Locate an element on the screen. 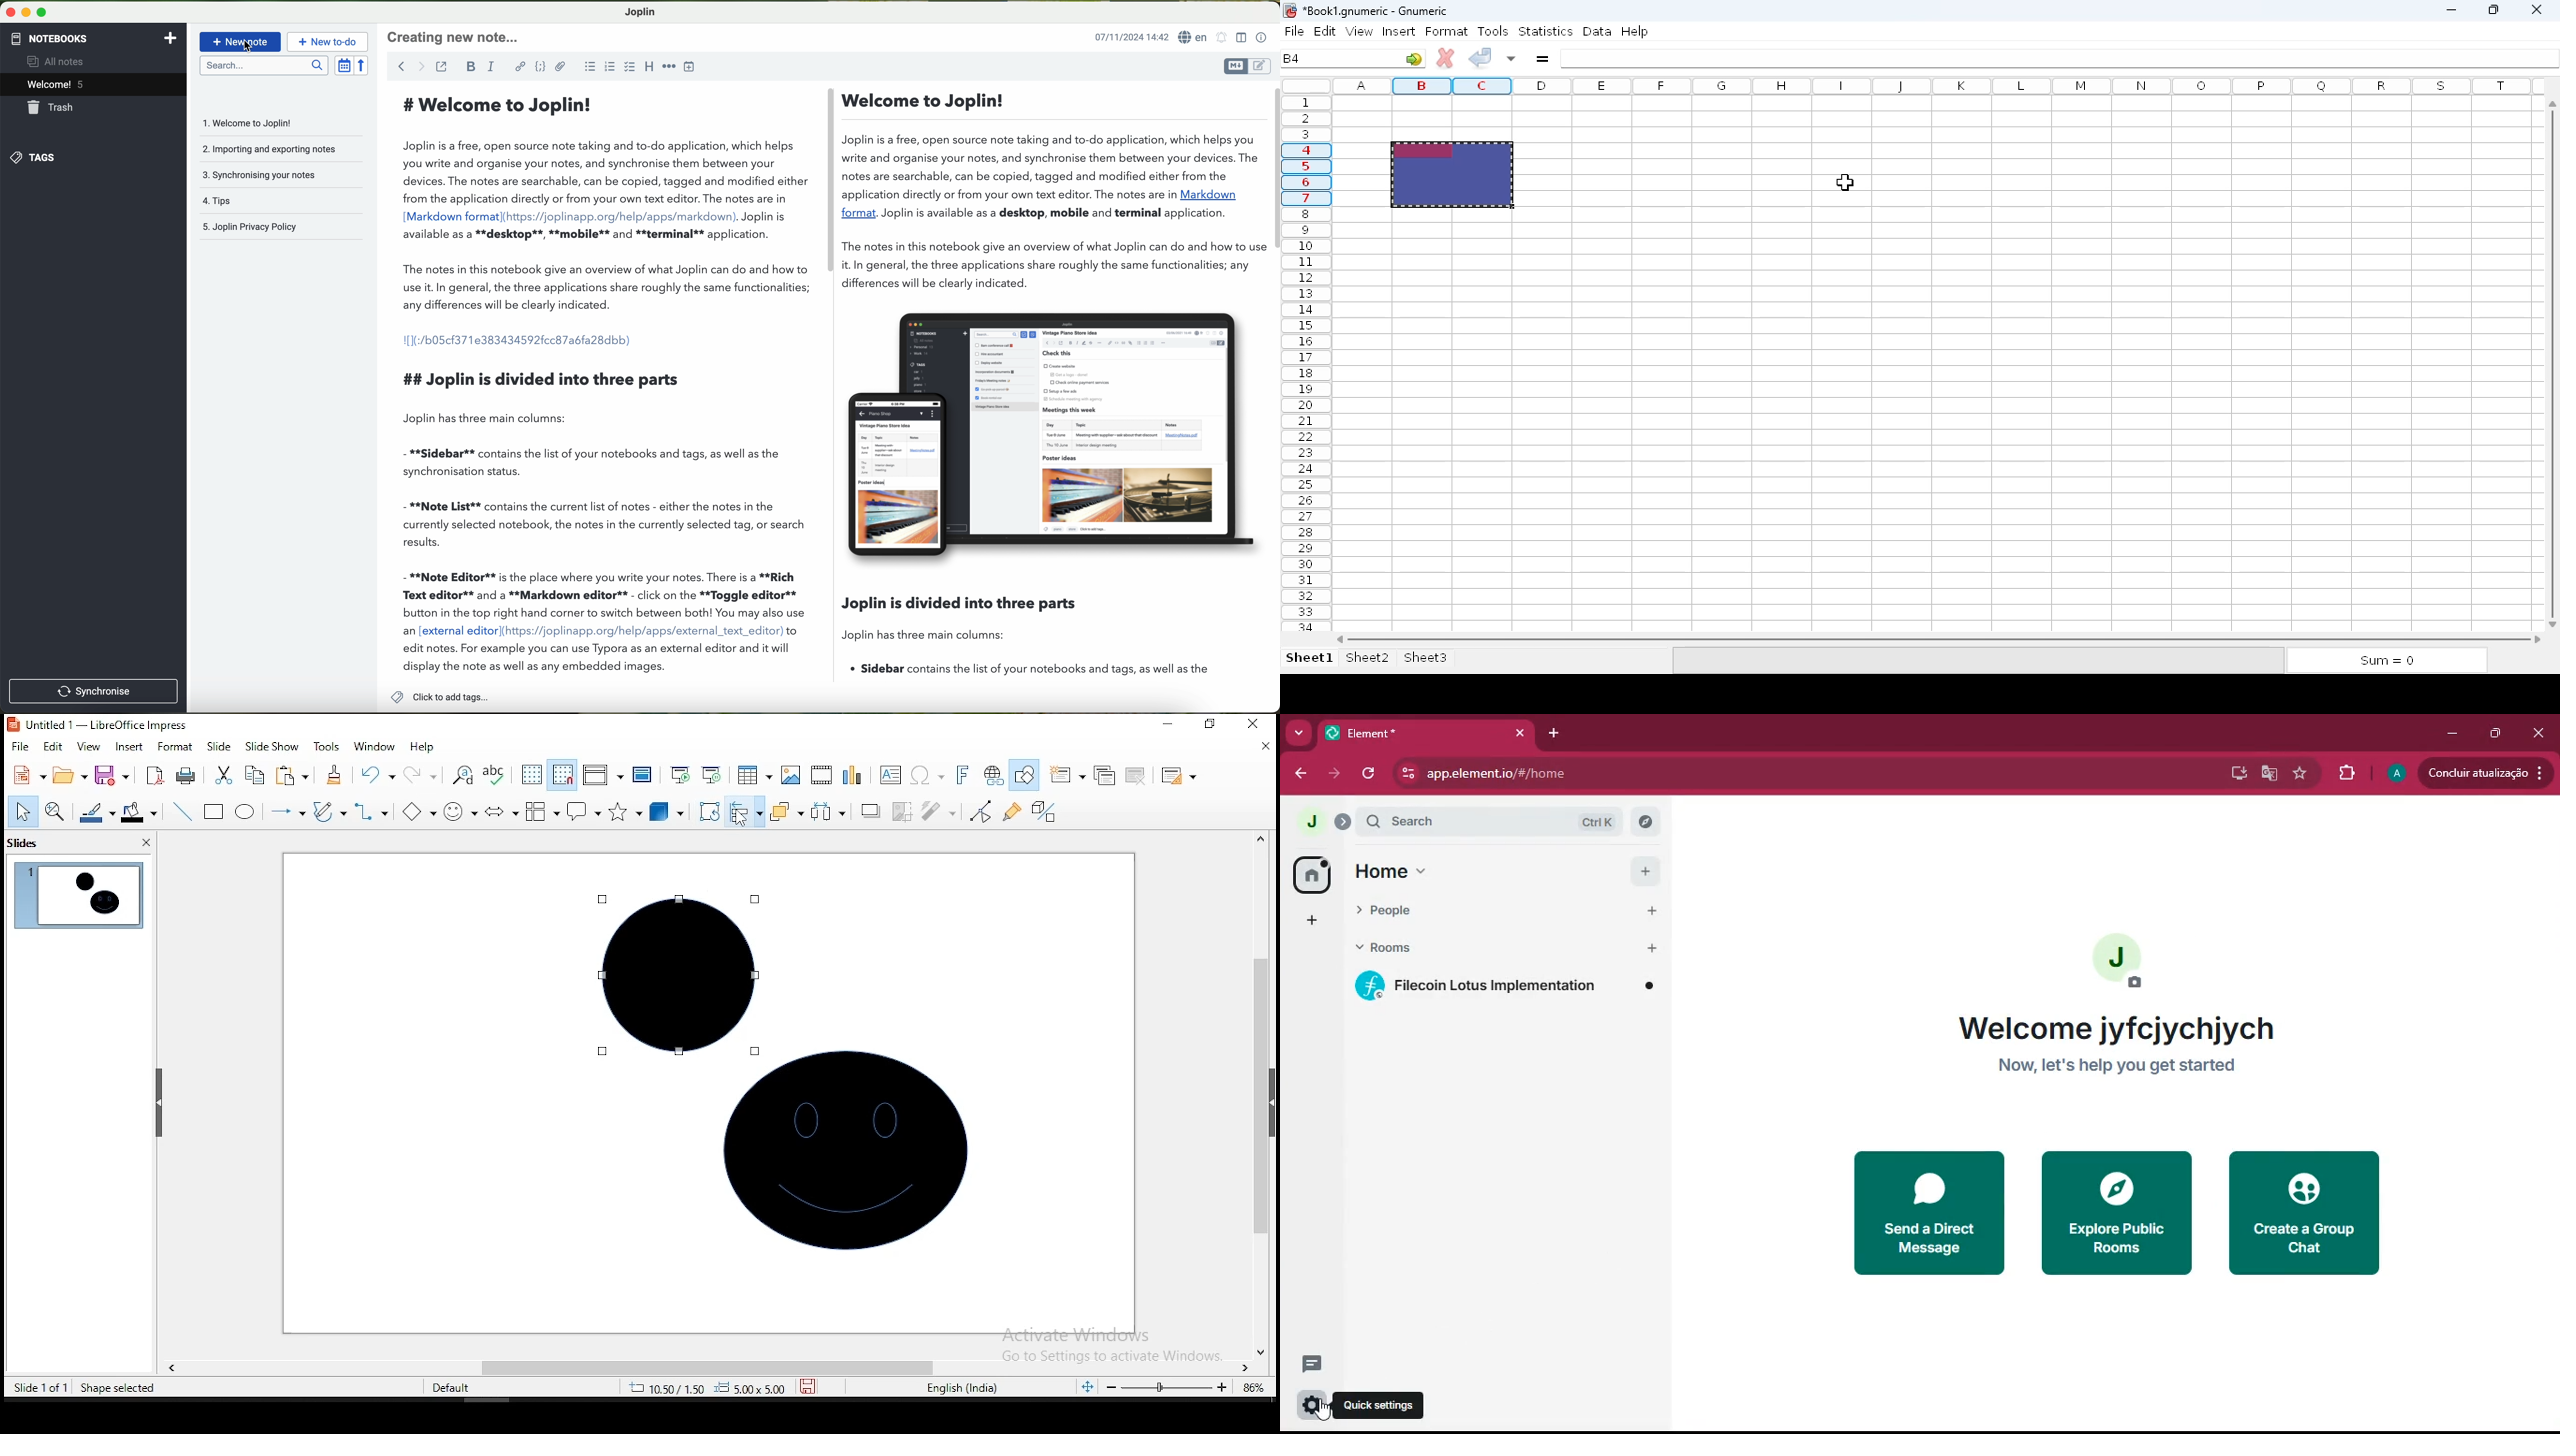 The width and height of the screenshot is (2576, 1456). start from current slide is located at coordinates (716, 777).